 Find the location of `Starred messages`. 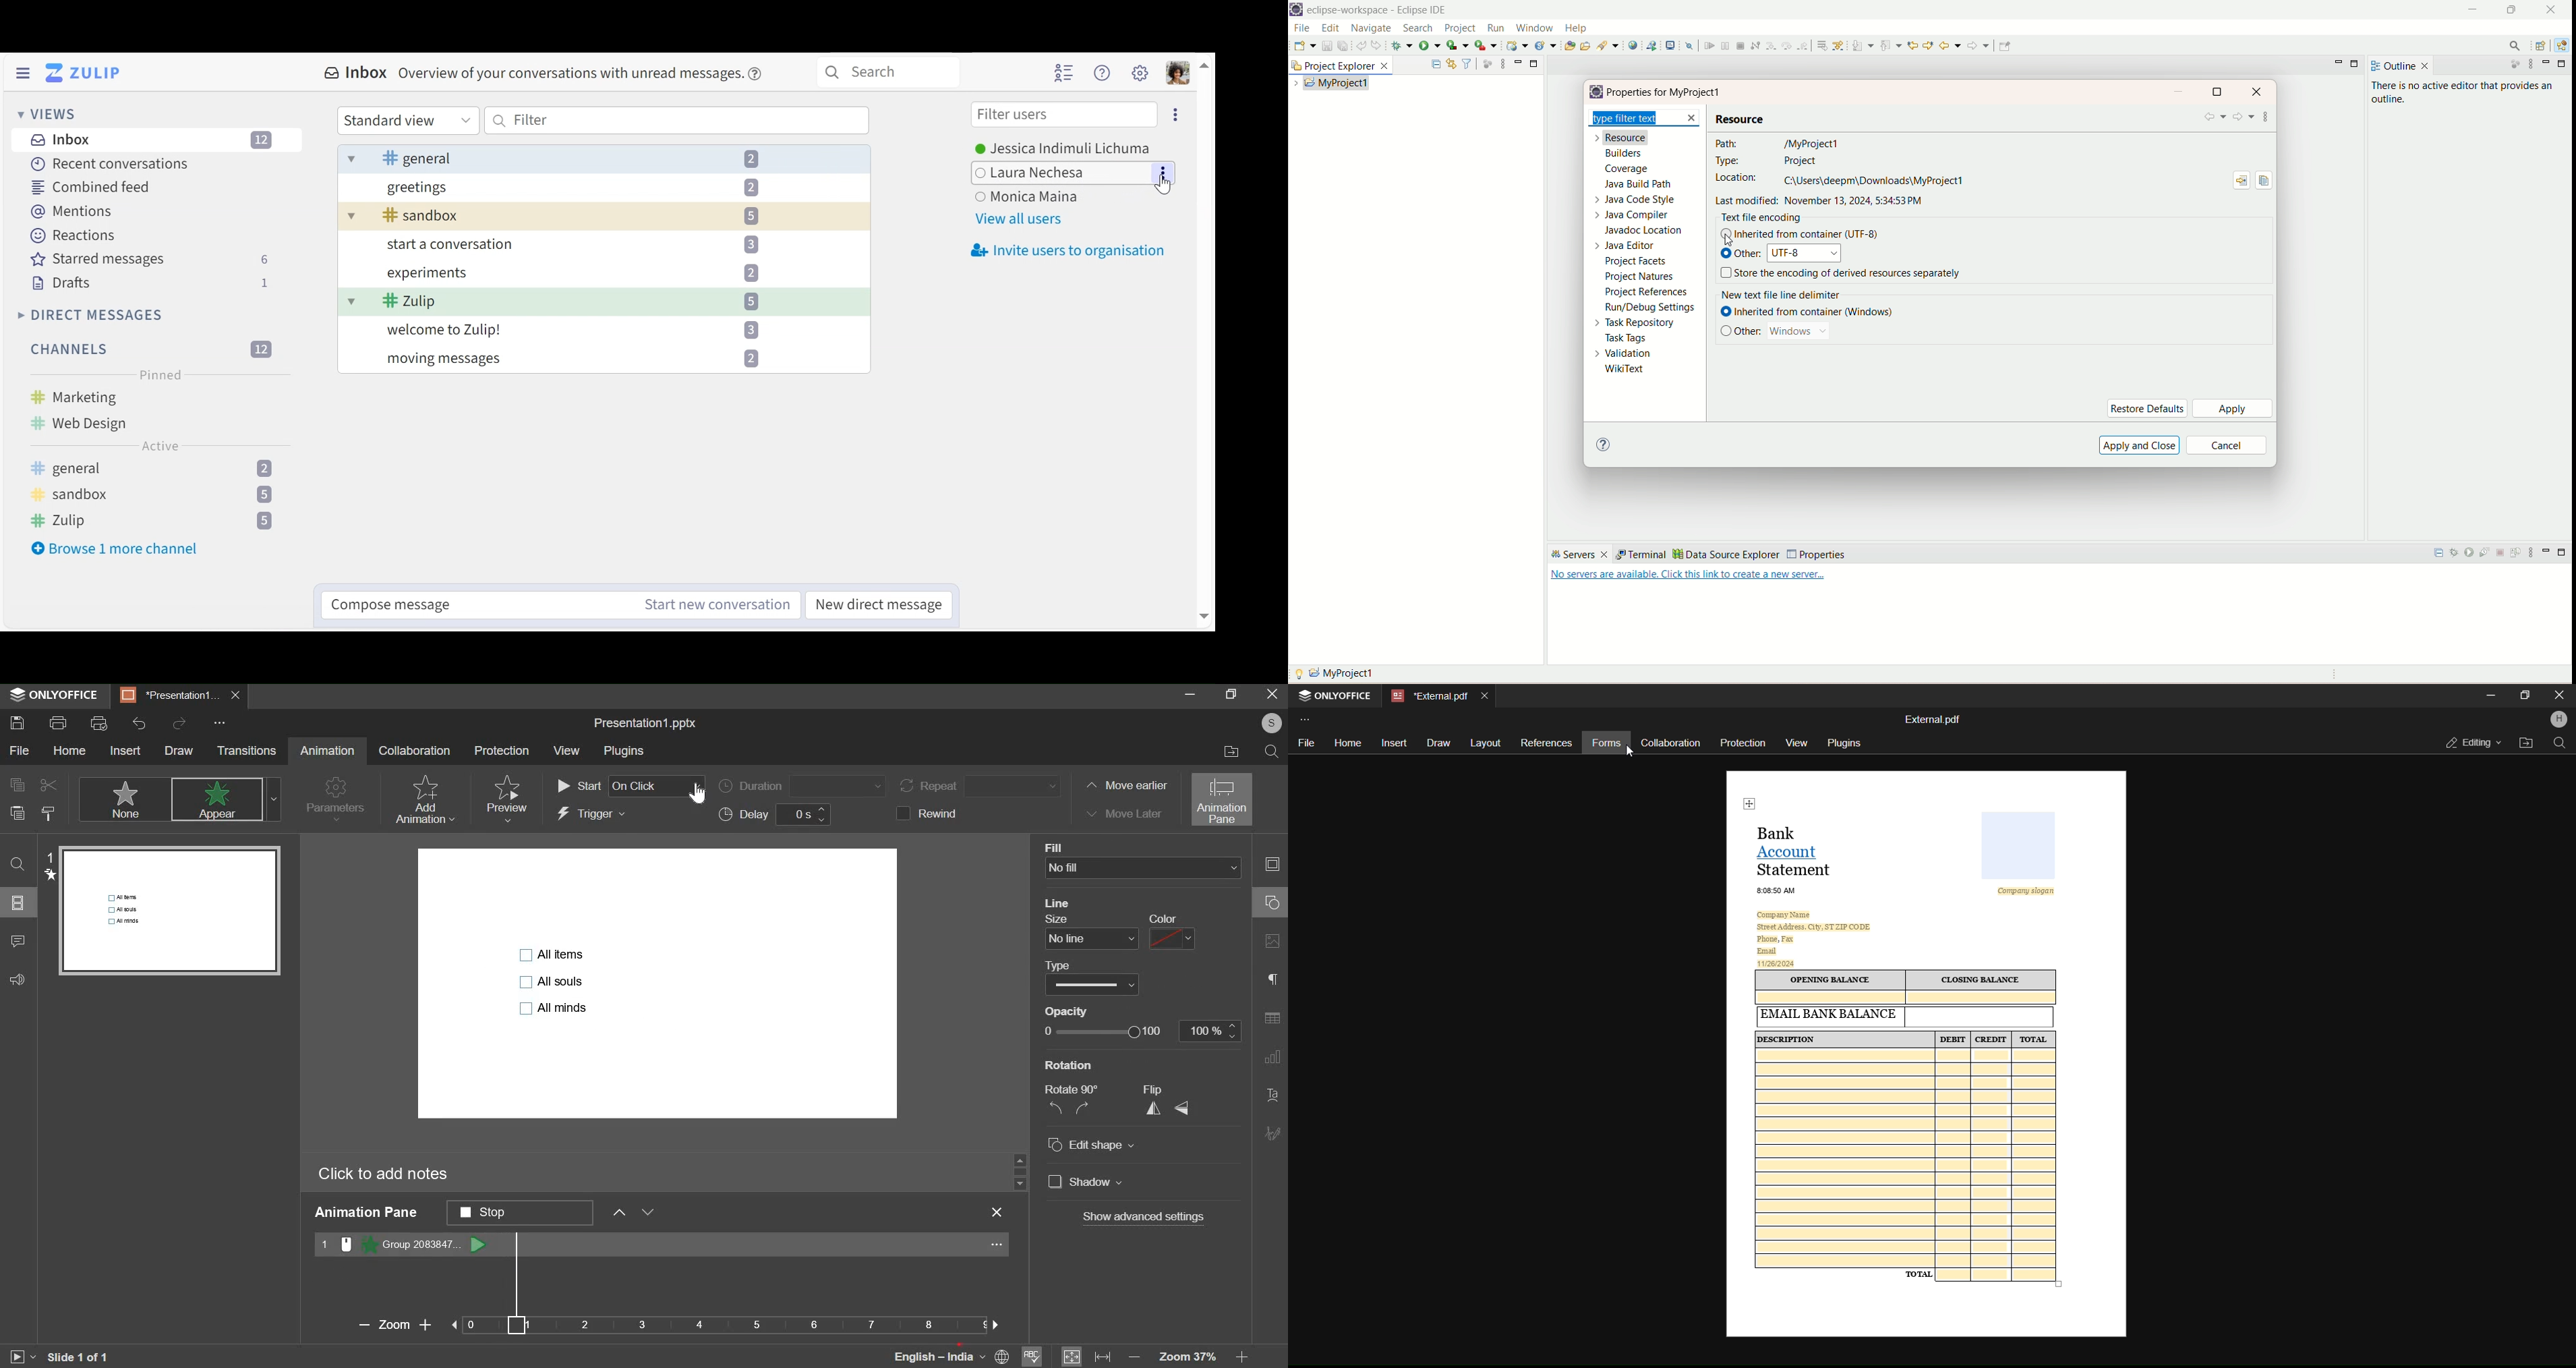

Starred messages is located at coordinates (150, 260).